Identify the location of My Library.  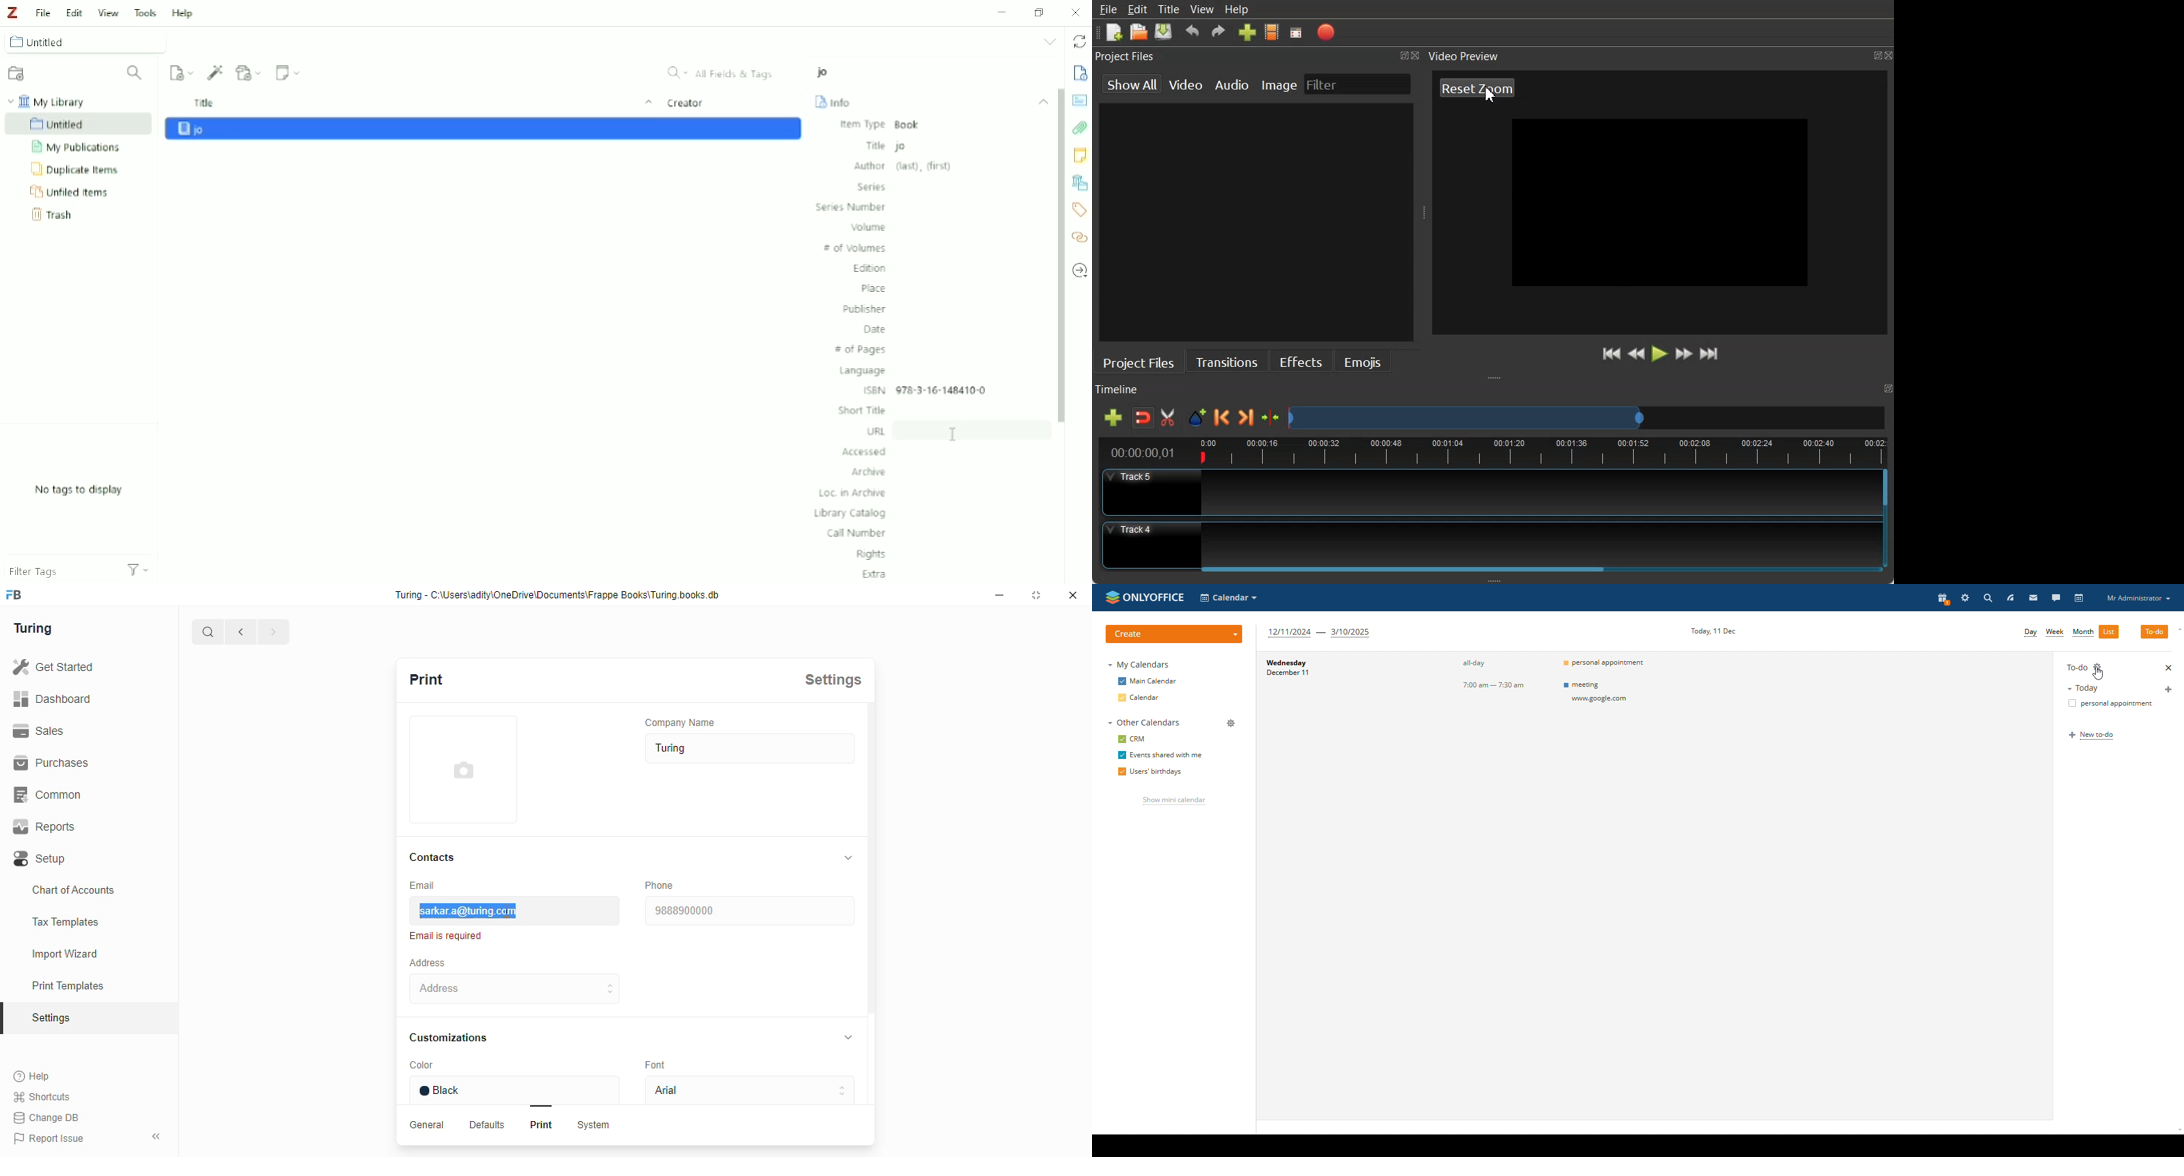
(55, 101).